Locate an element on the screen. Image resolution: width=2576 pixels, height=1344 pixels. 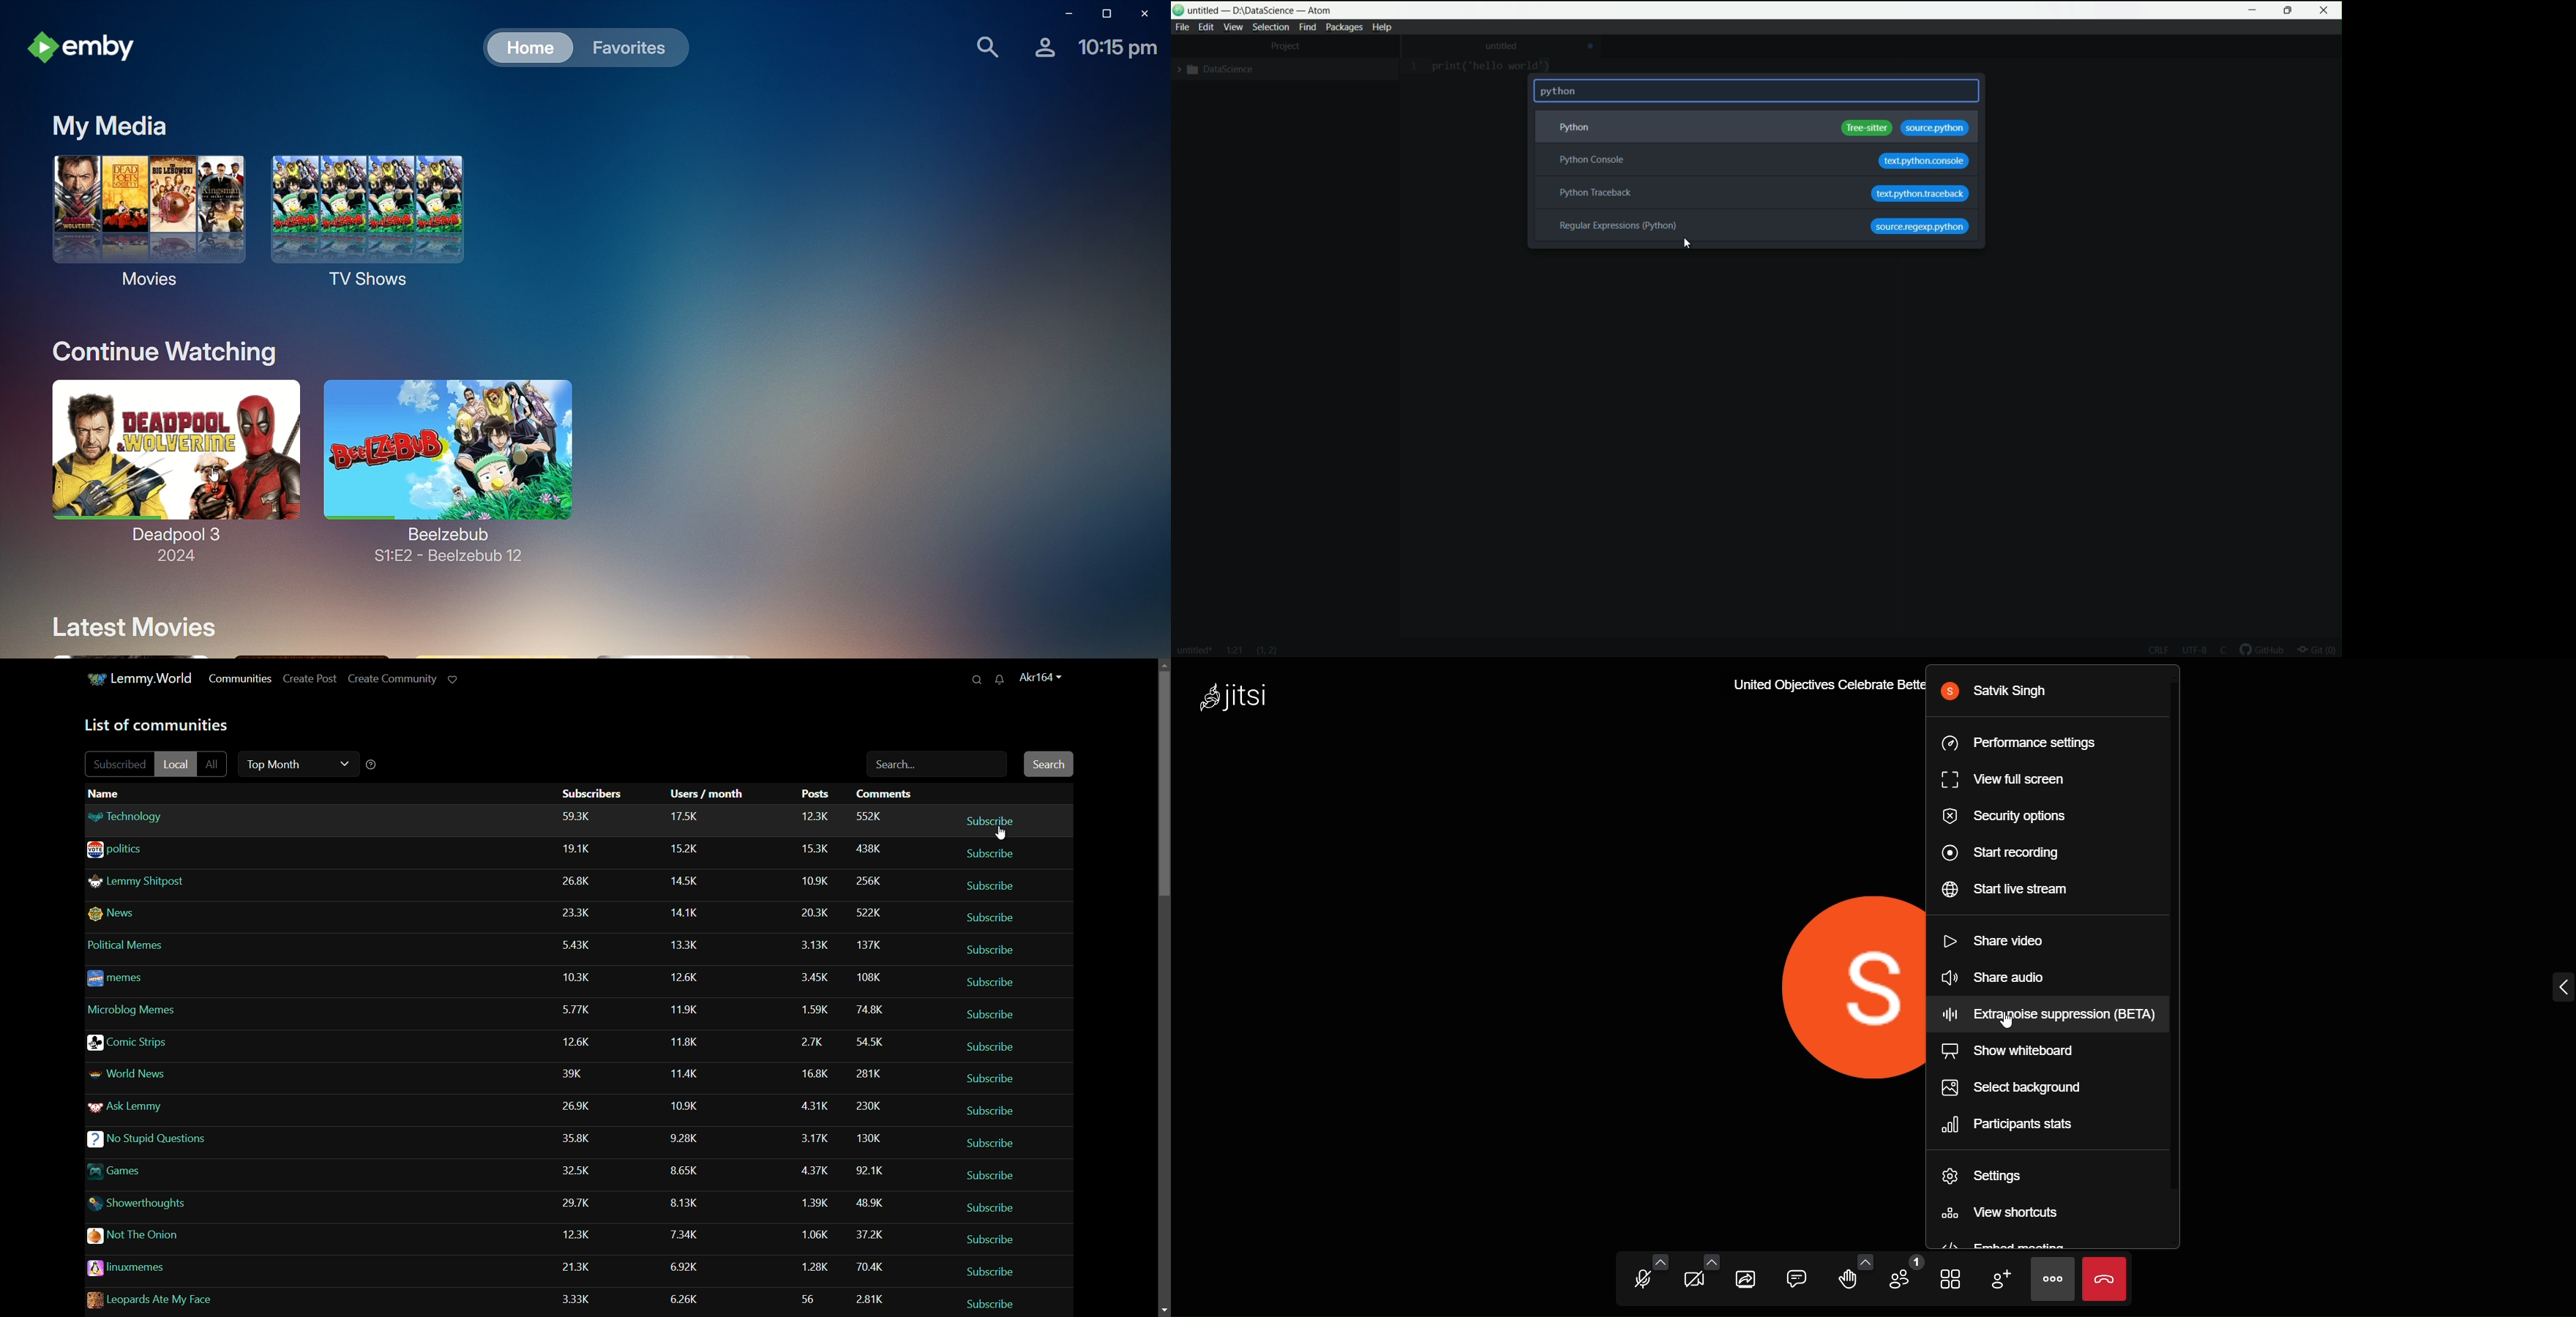
user per month is located at coordinates (690, 849).